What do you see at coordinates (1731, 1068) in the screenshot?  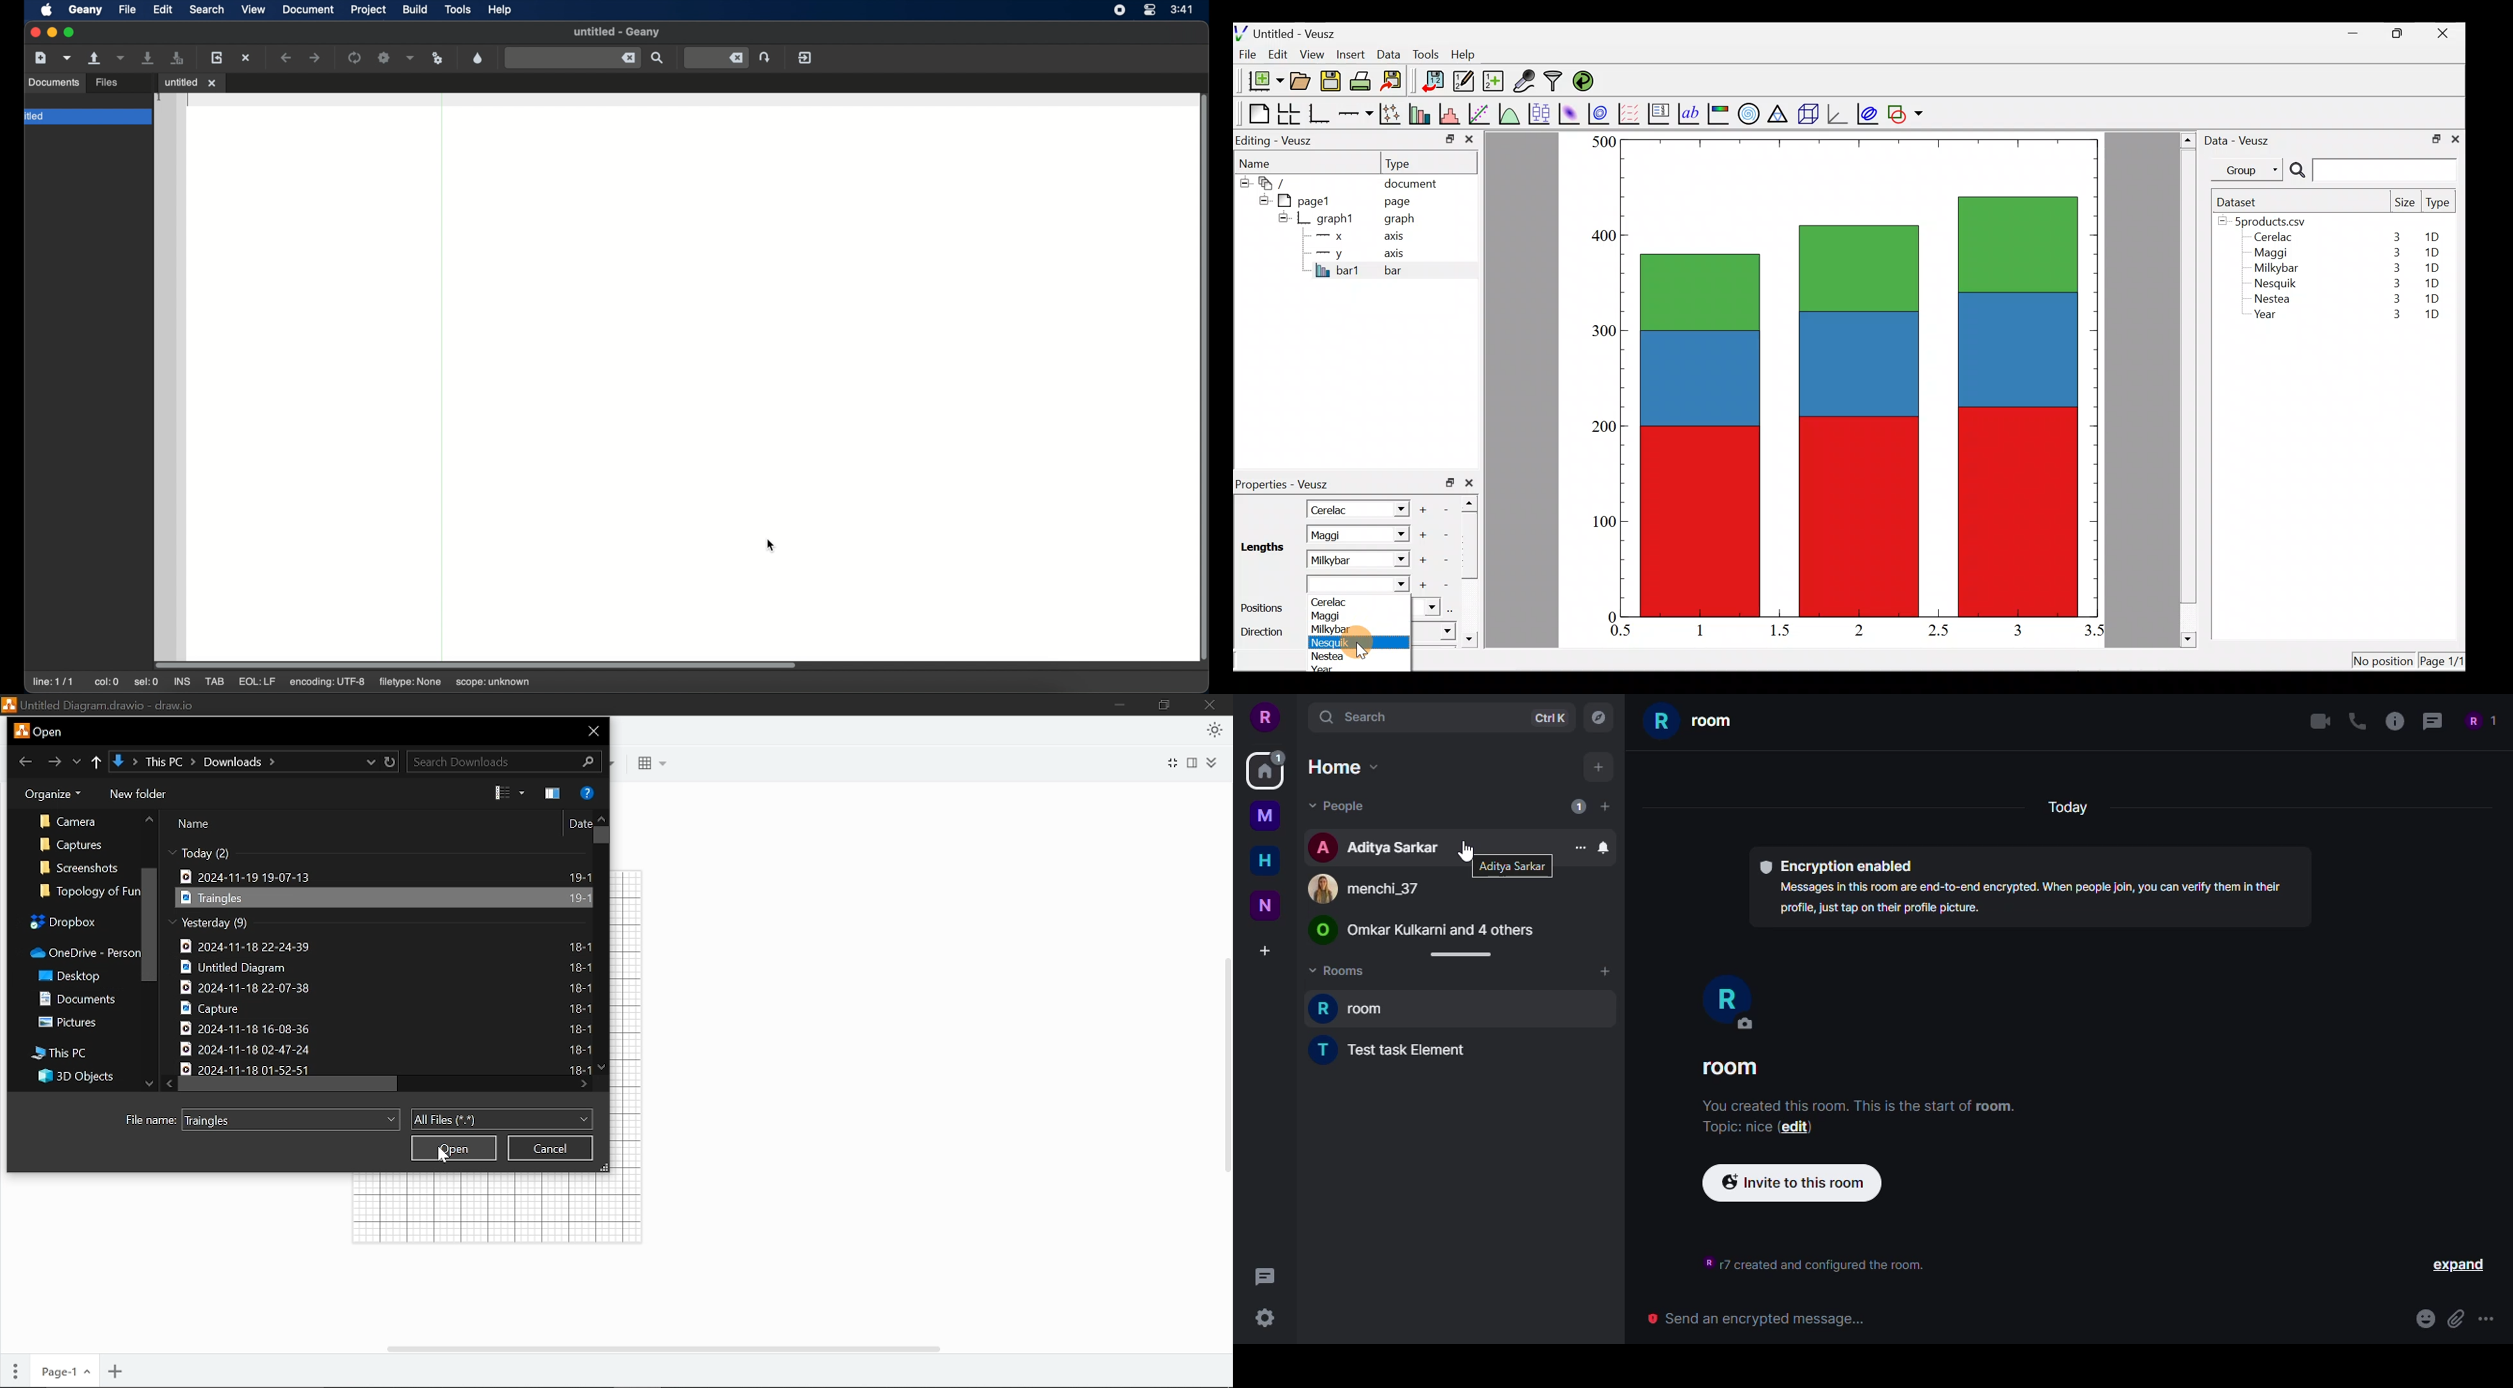 I see `room` at bounding box center [1731, 1068].